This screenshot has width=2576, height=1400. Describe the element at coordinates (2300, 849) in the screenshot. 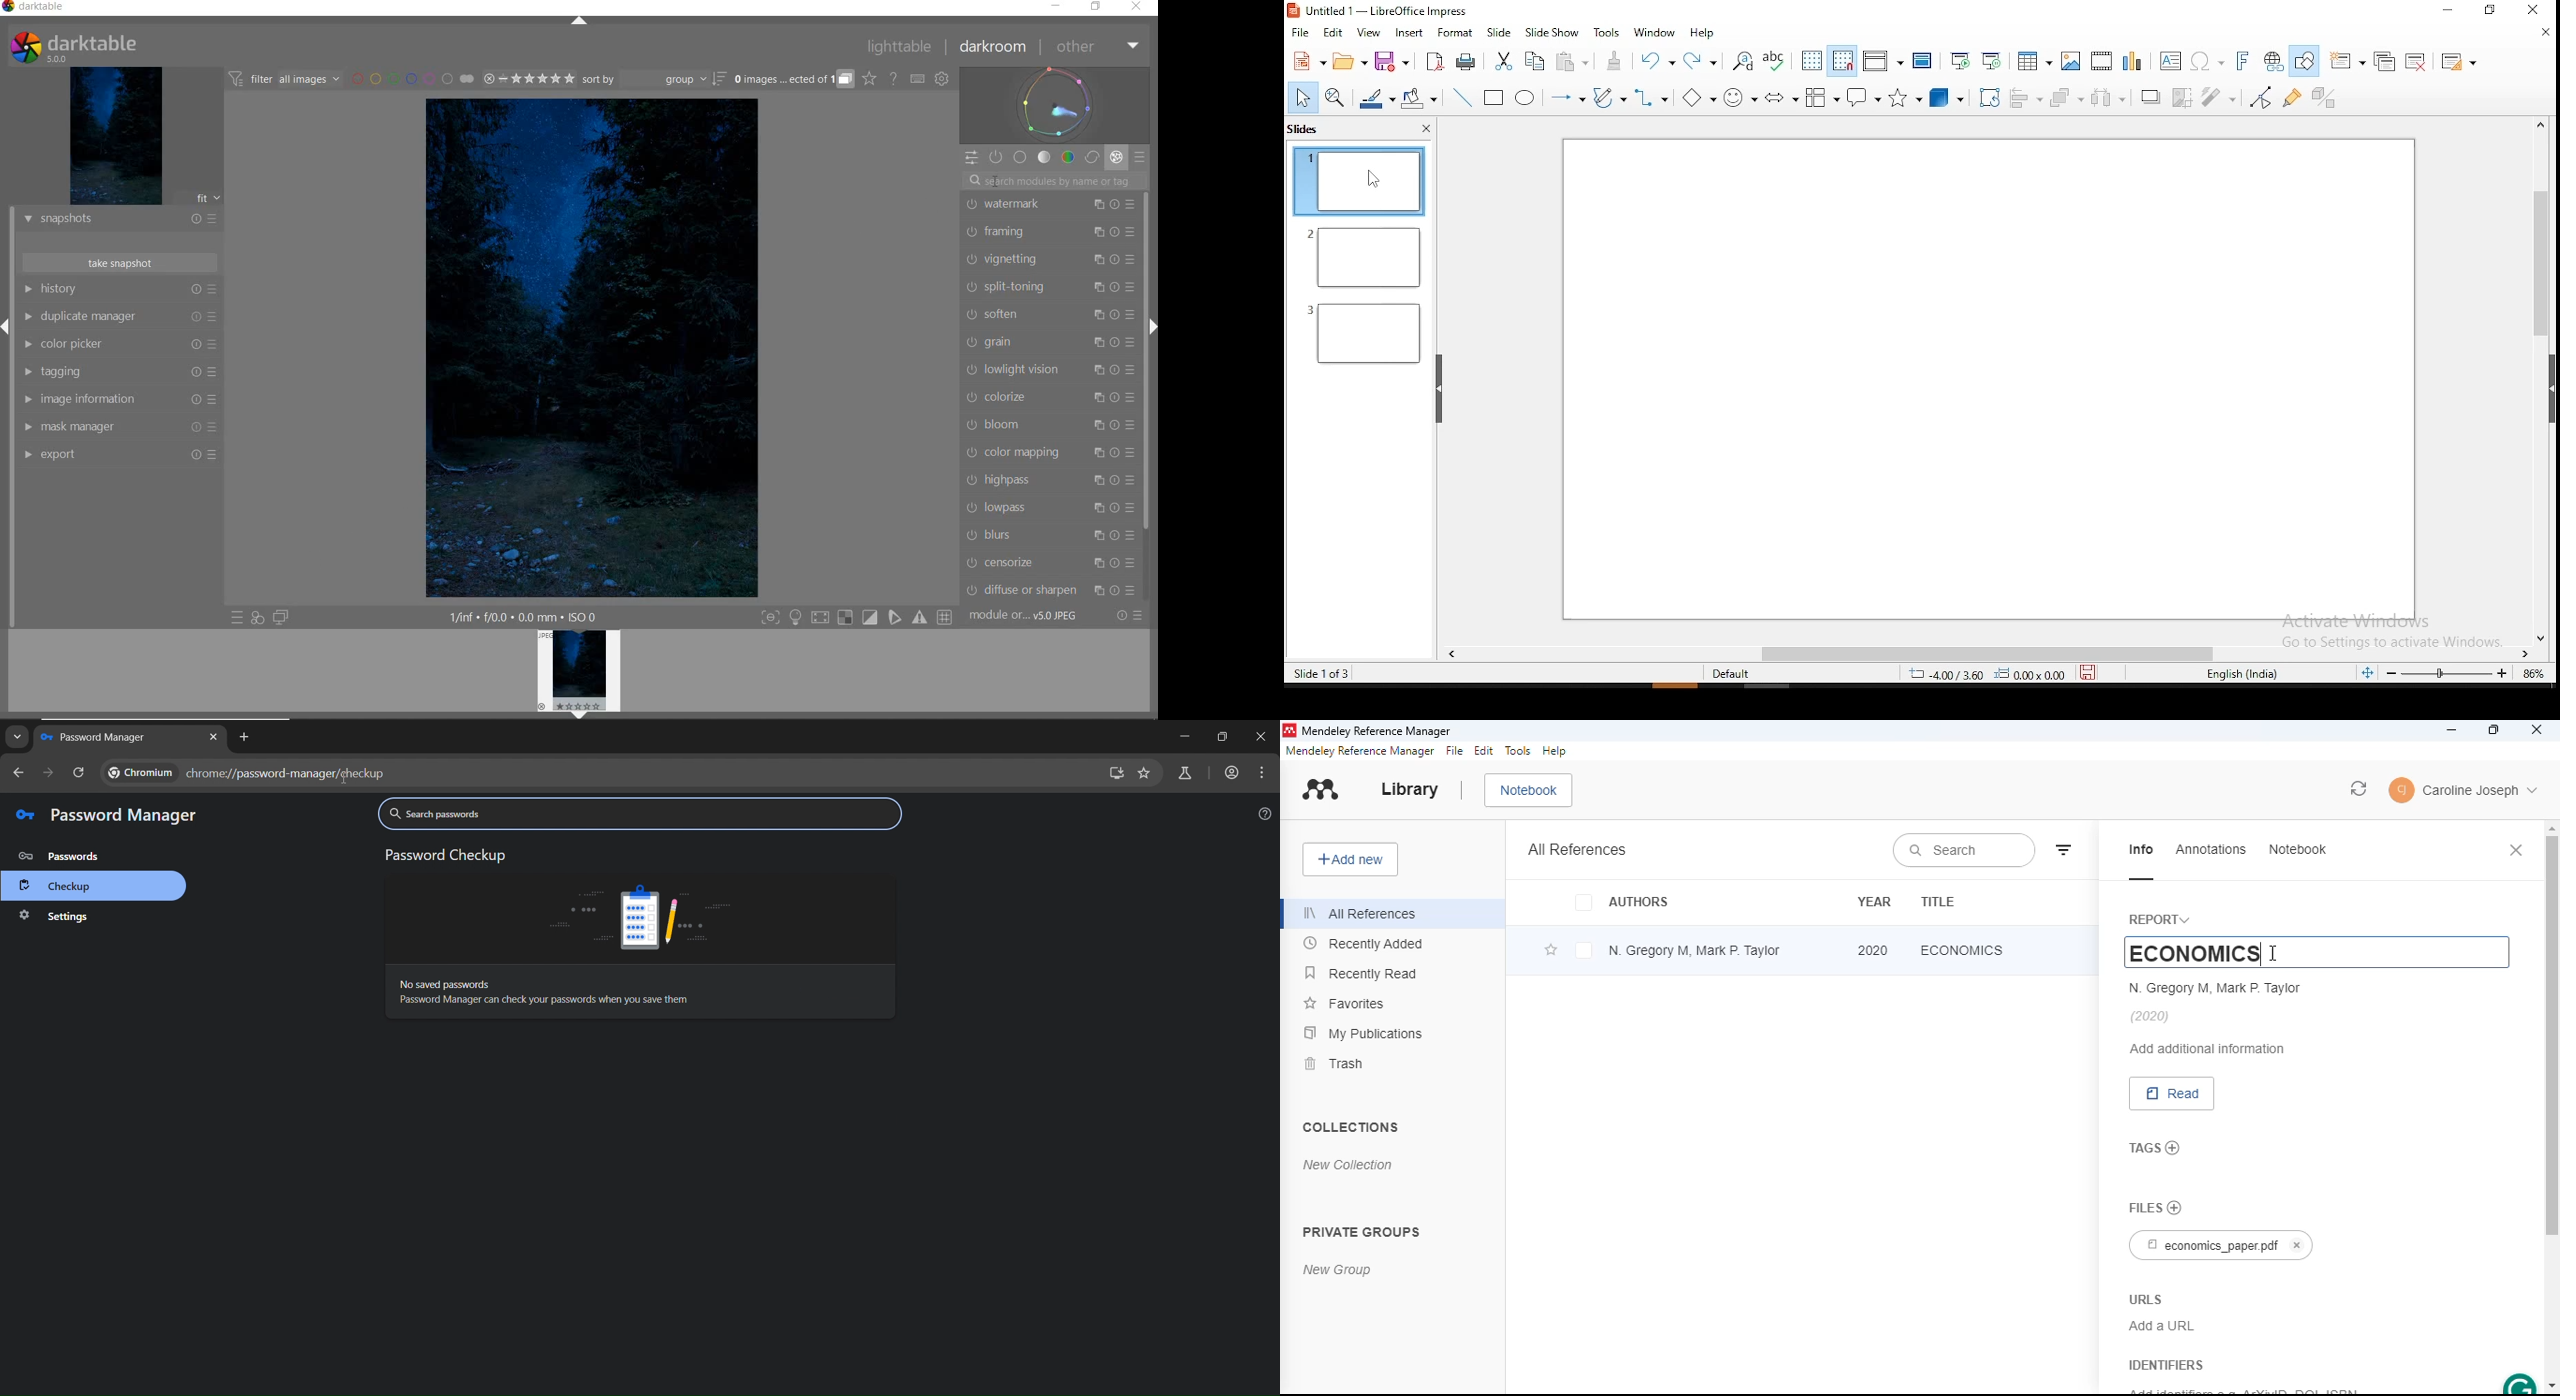

I see `notebook` at that location.